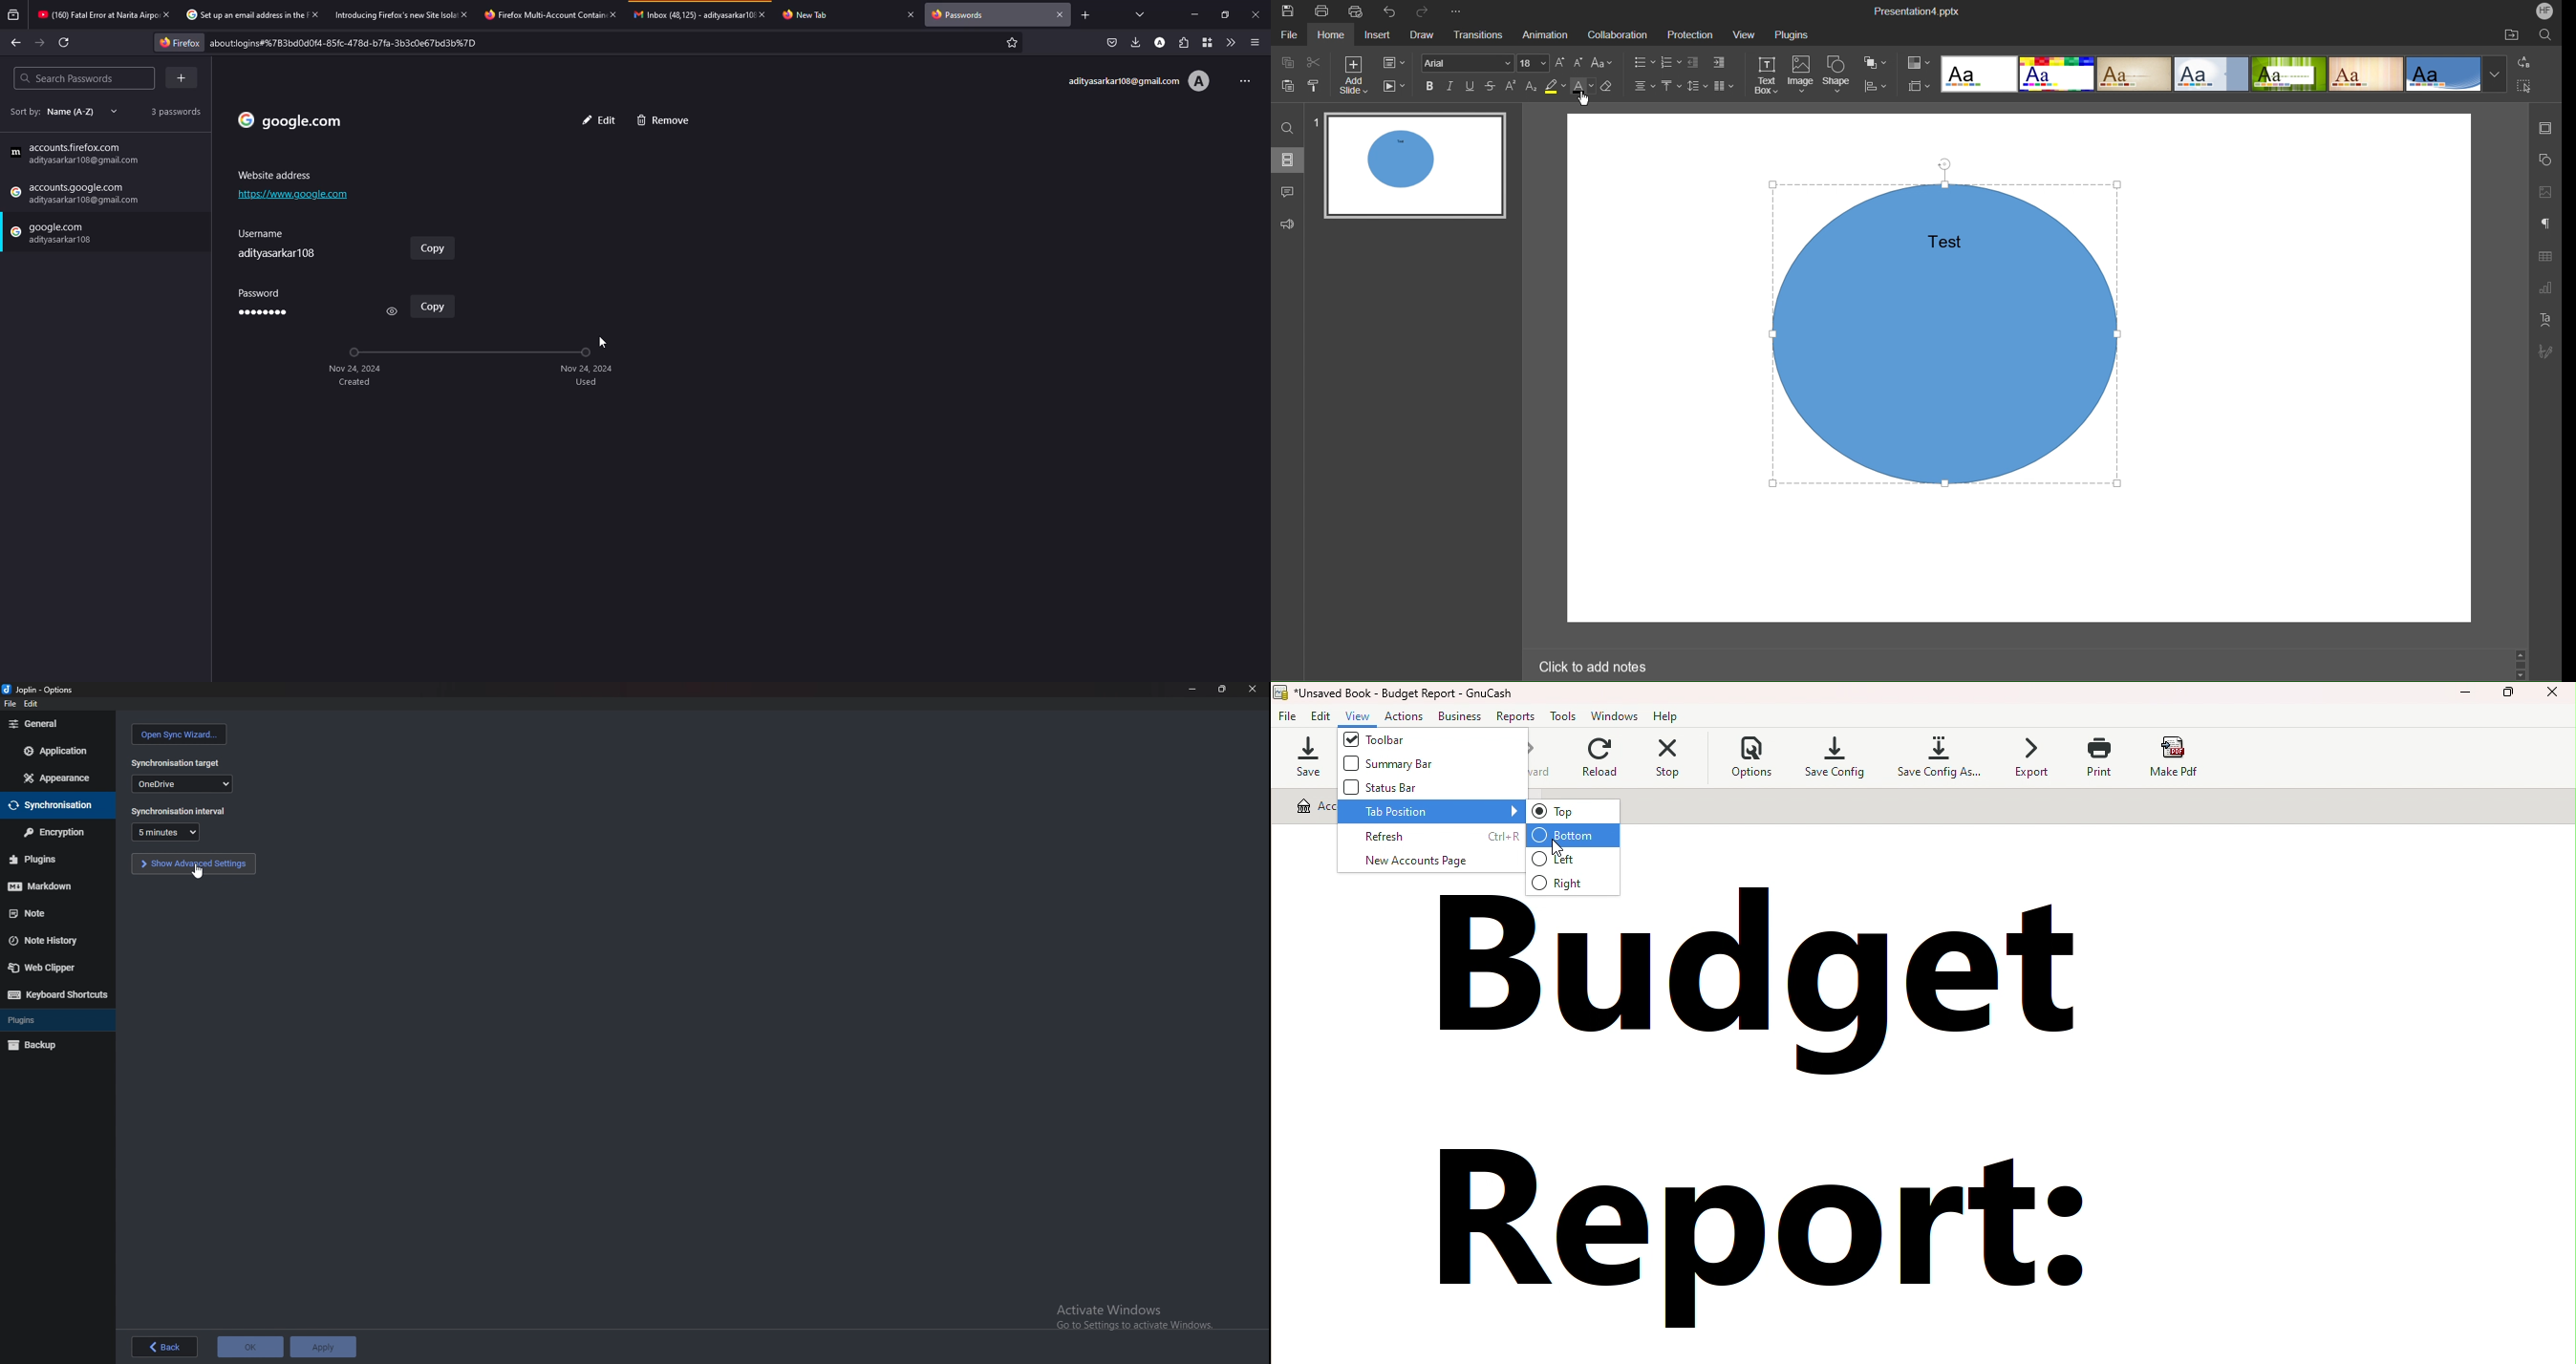 The width and height of the screenshot is (2576, 1372). I want to click on Text Art, so click(2547, 320).